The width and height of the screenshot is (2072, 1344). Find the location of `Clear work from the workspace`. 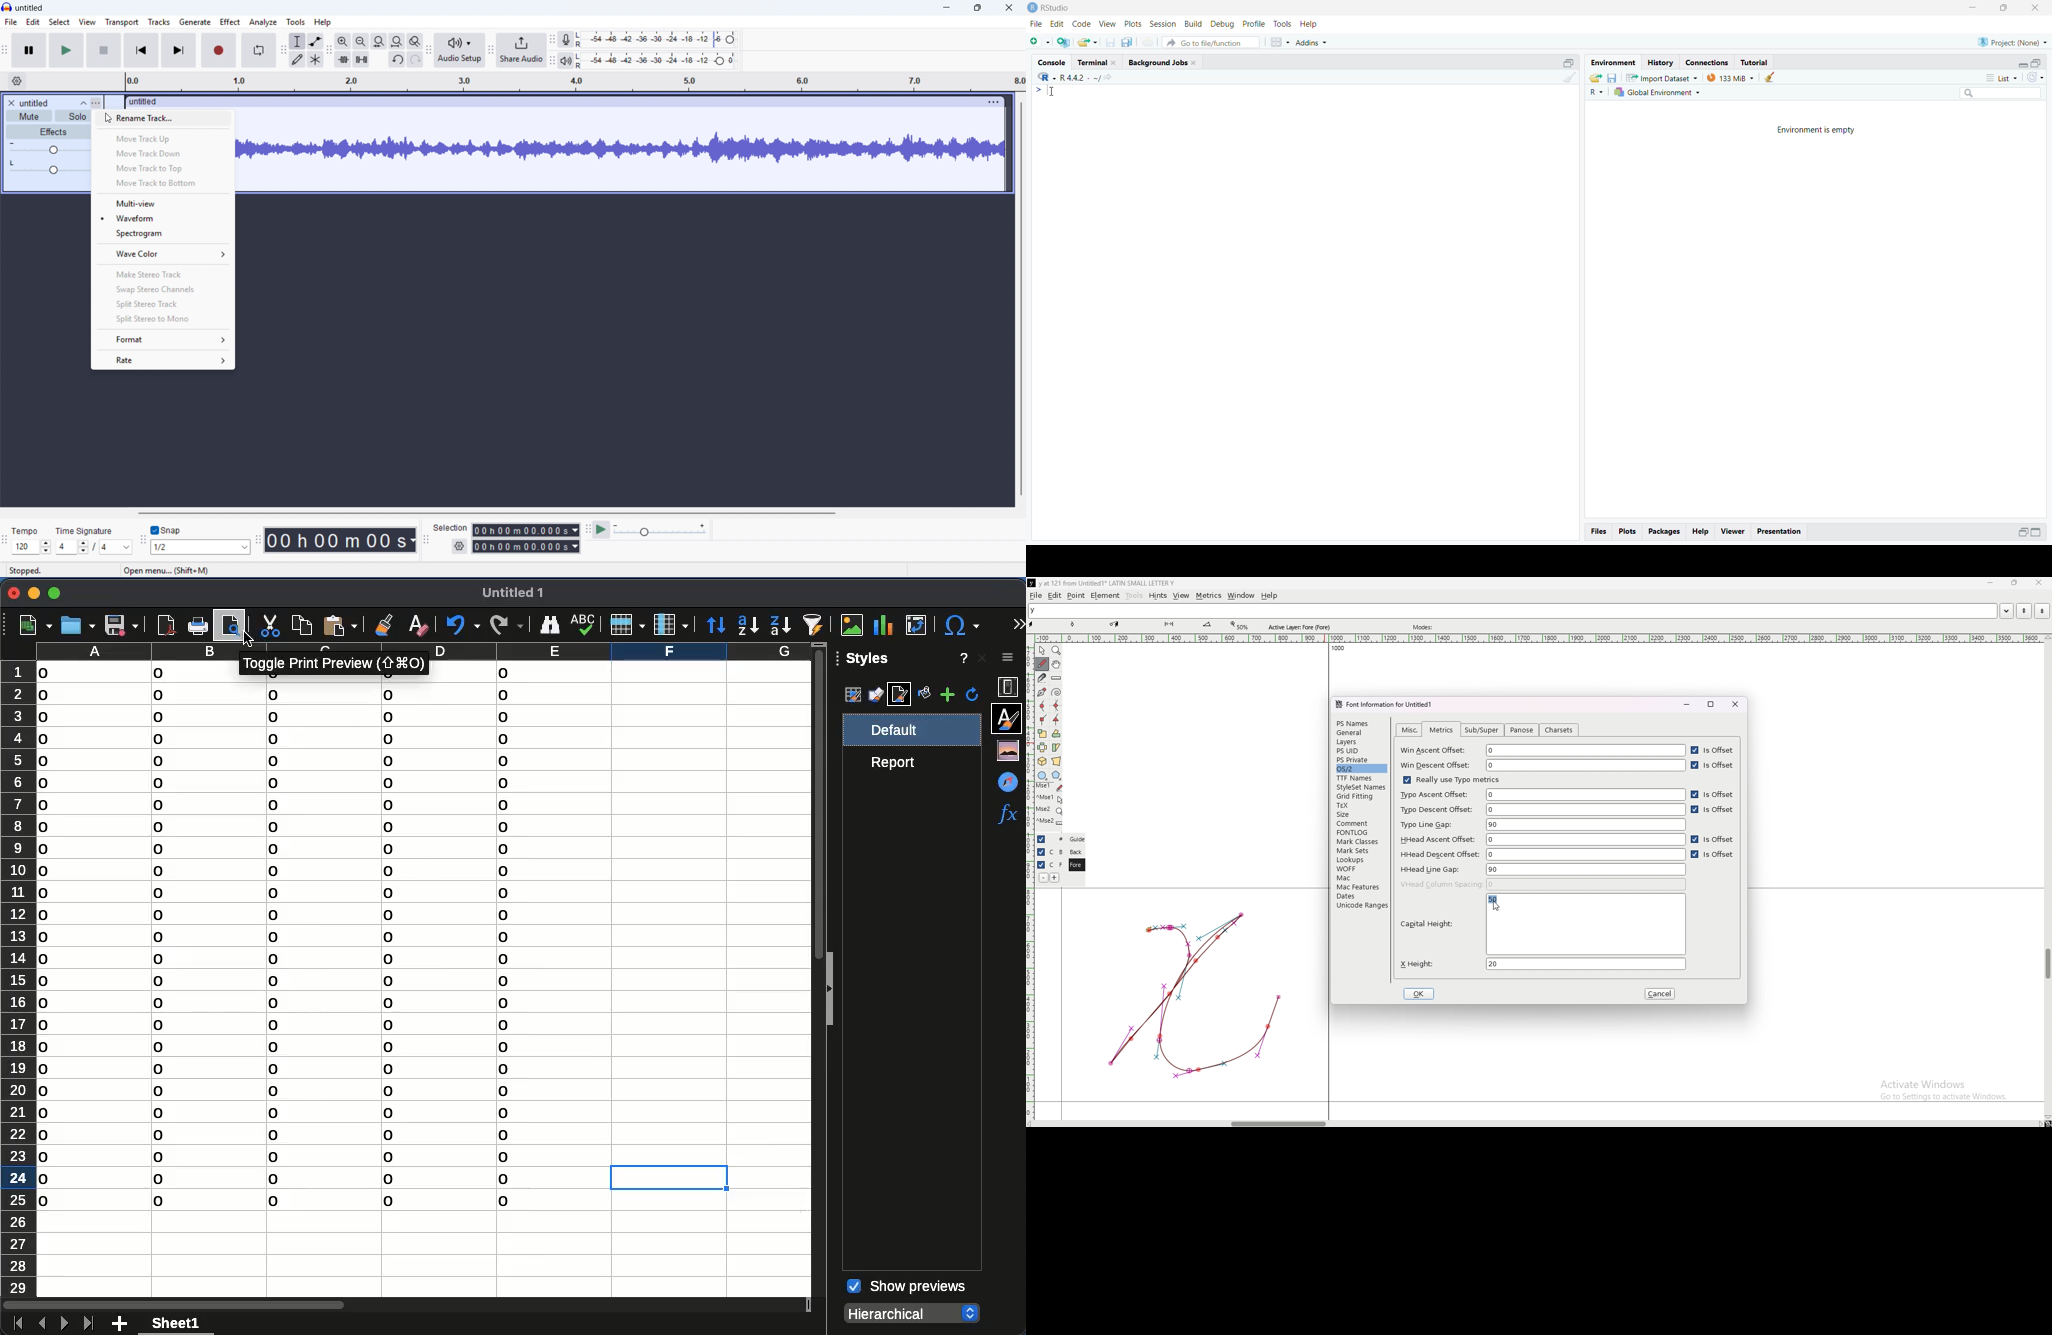

Clear work from the workspace is located at coordinates (1770, 77).